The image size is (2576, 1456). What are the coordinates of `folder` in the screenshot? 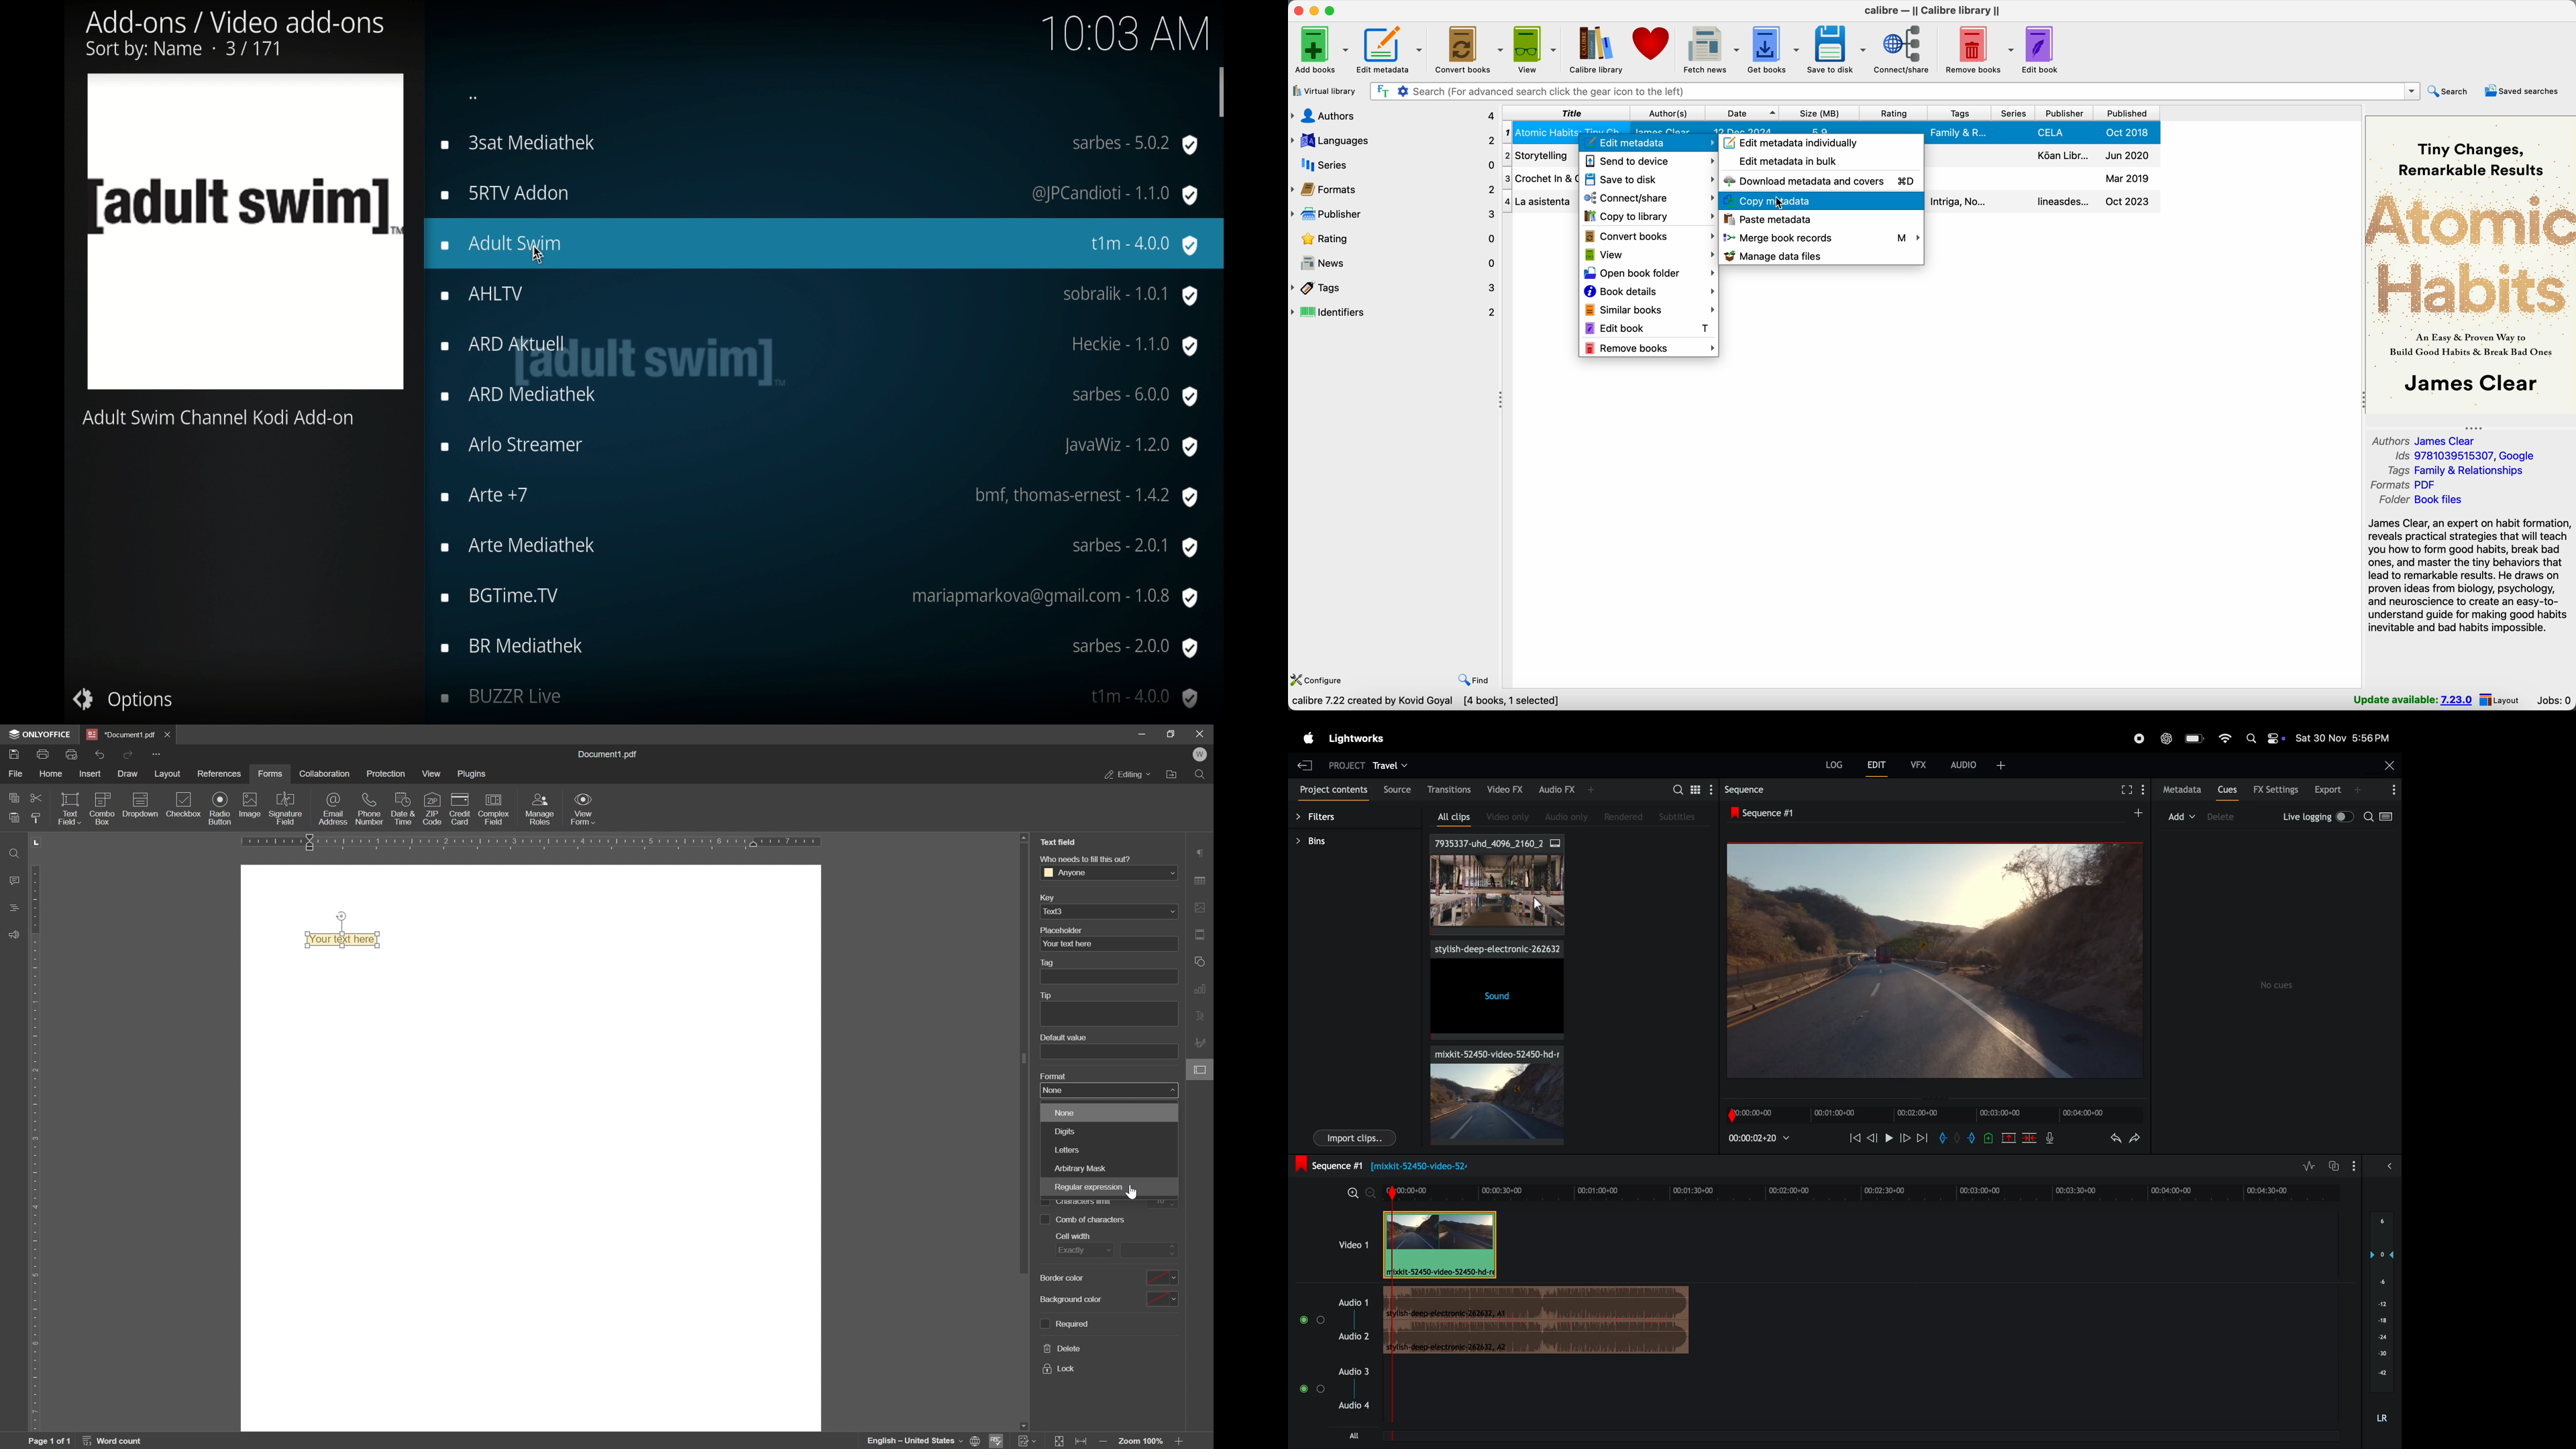 It's located at (2420, 501).